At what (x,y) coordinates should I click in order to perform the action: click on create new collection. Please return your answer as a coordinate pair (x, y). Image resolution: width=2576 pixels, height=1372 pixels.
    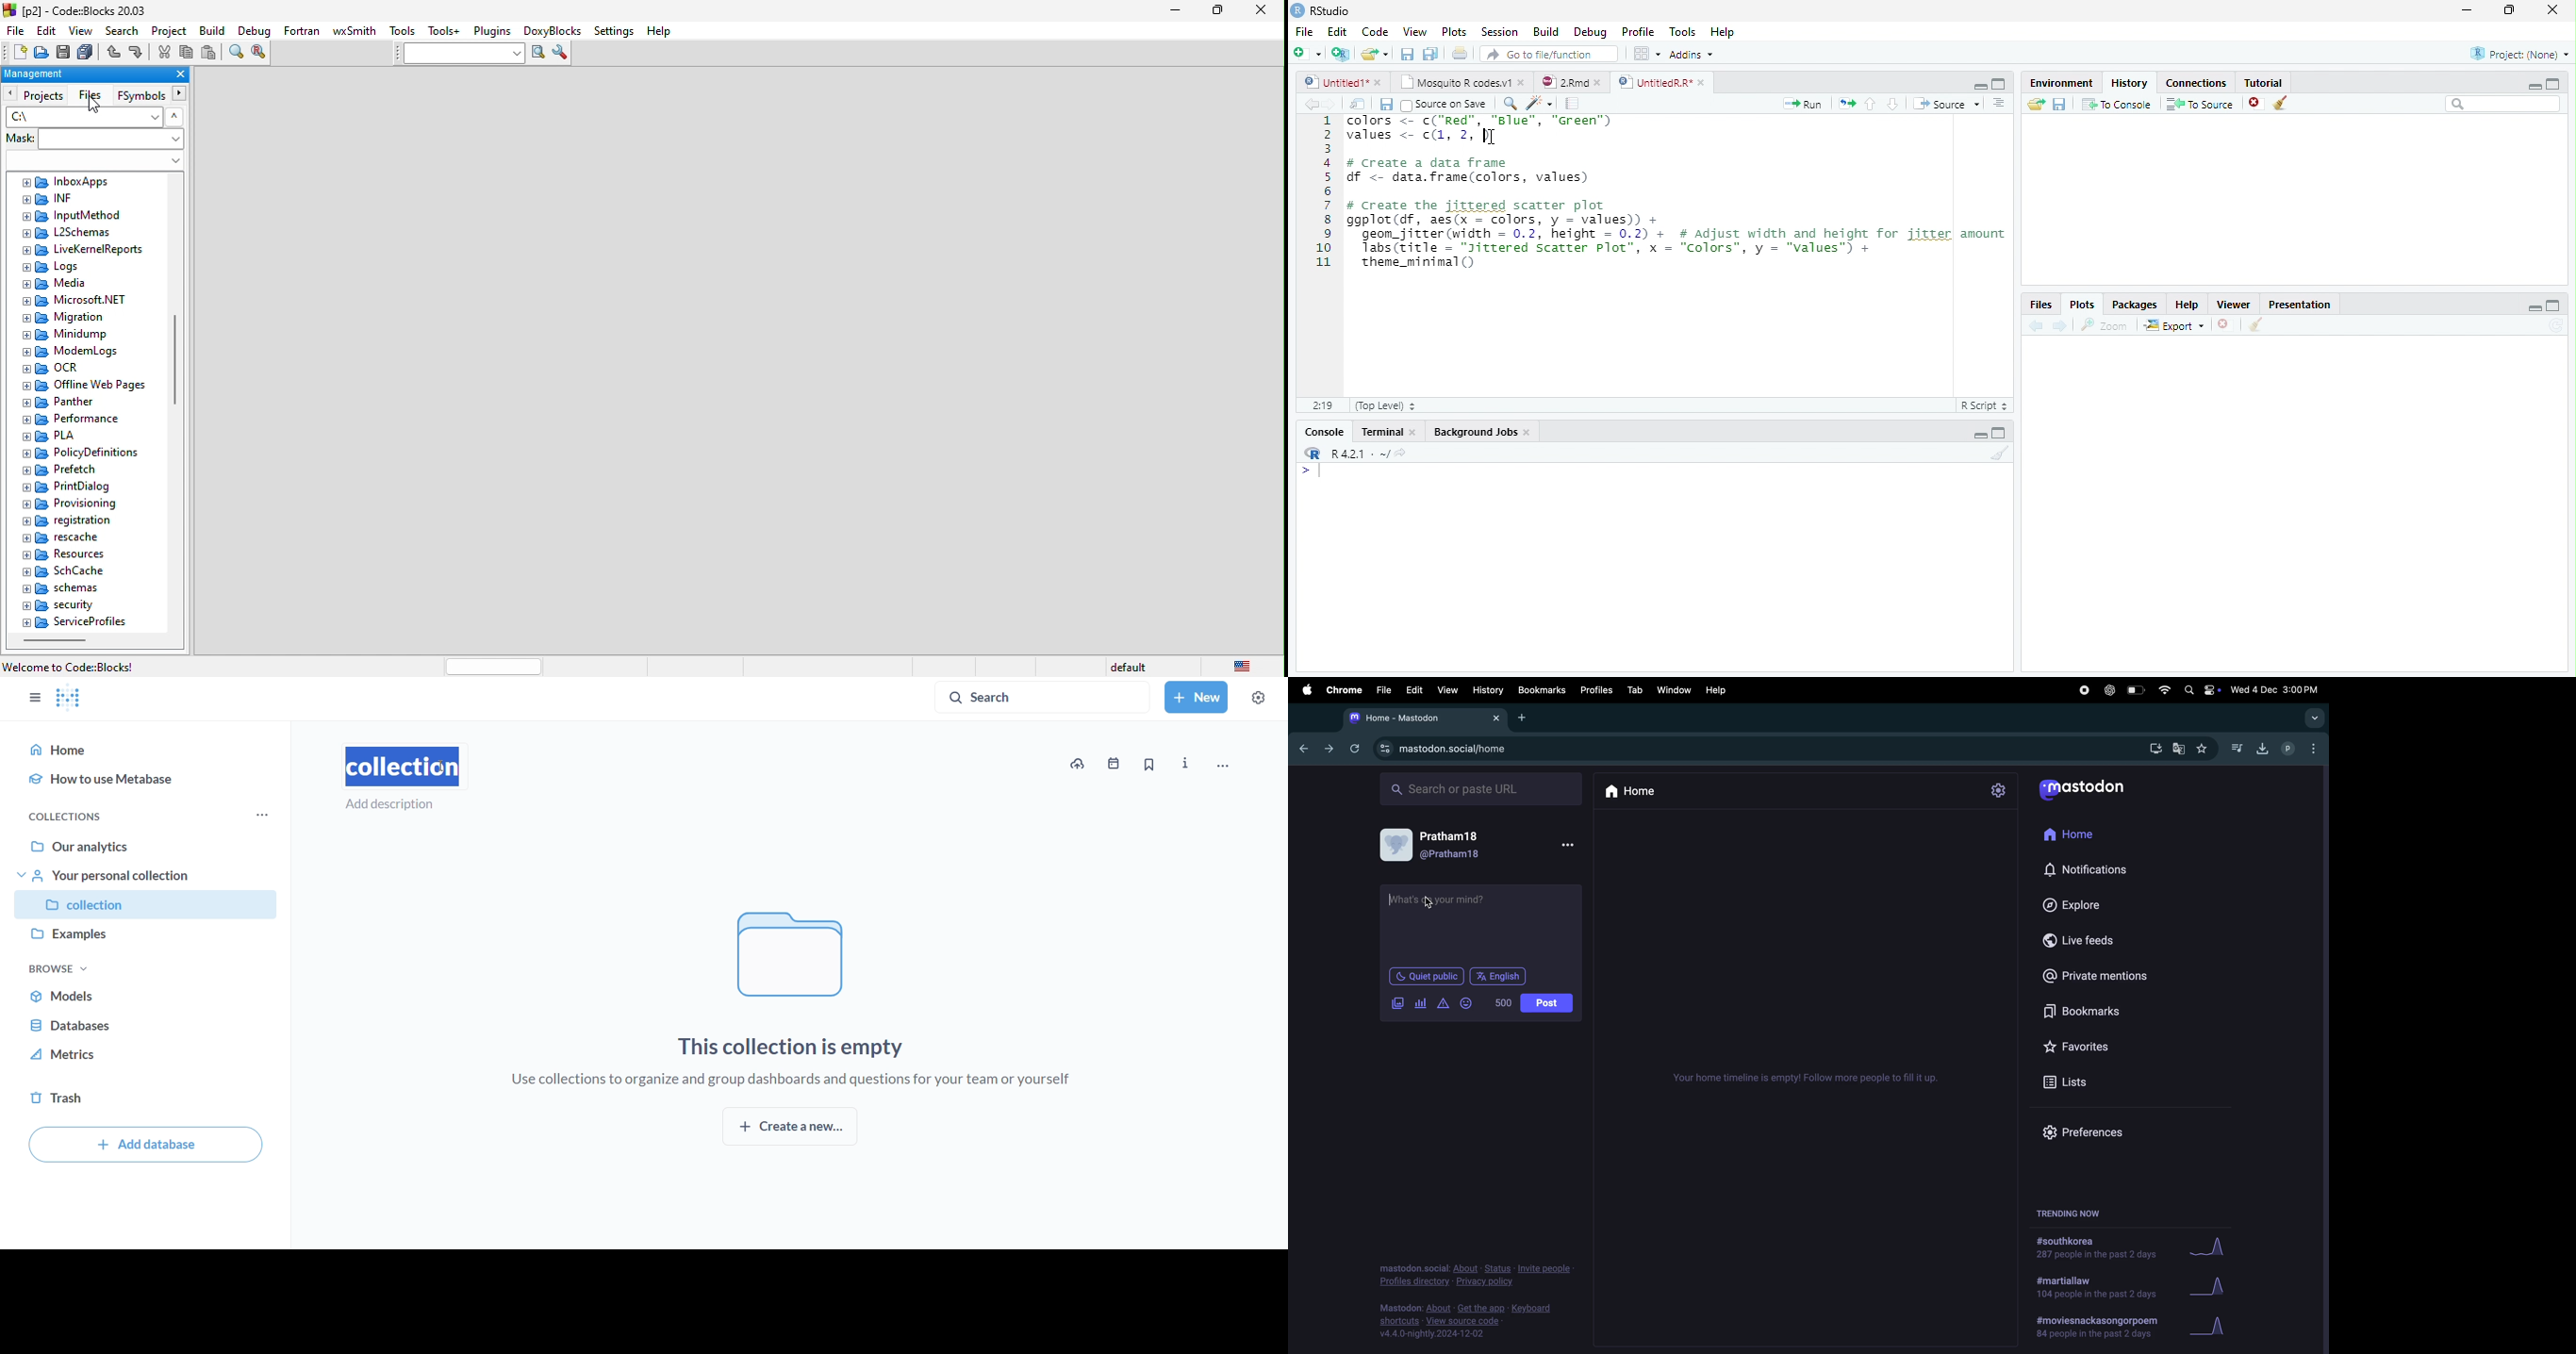
    Looking at the image, I should click on (790, 1127).